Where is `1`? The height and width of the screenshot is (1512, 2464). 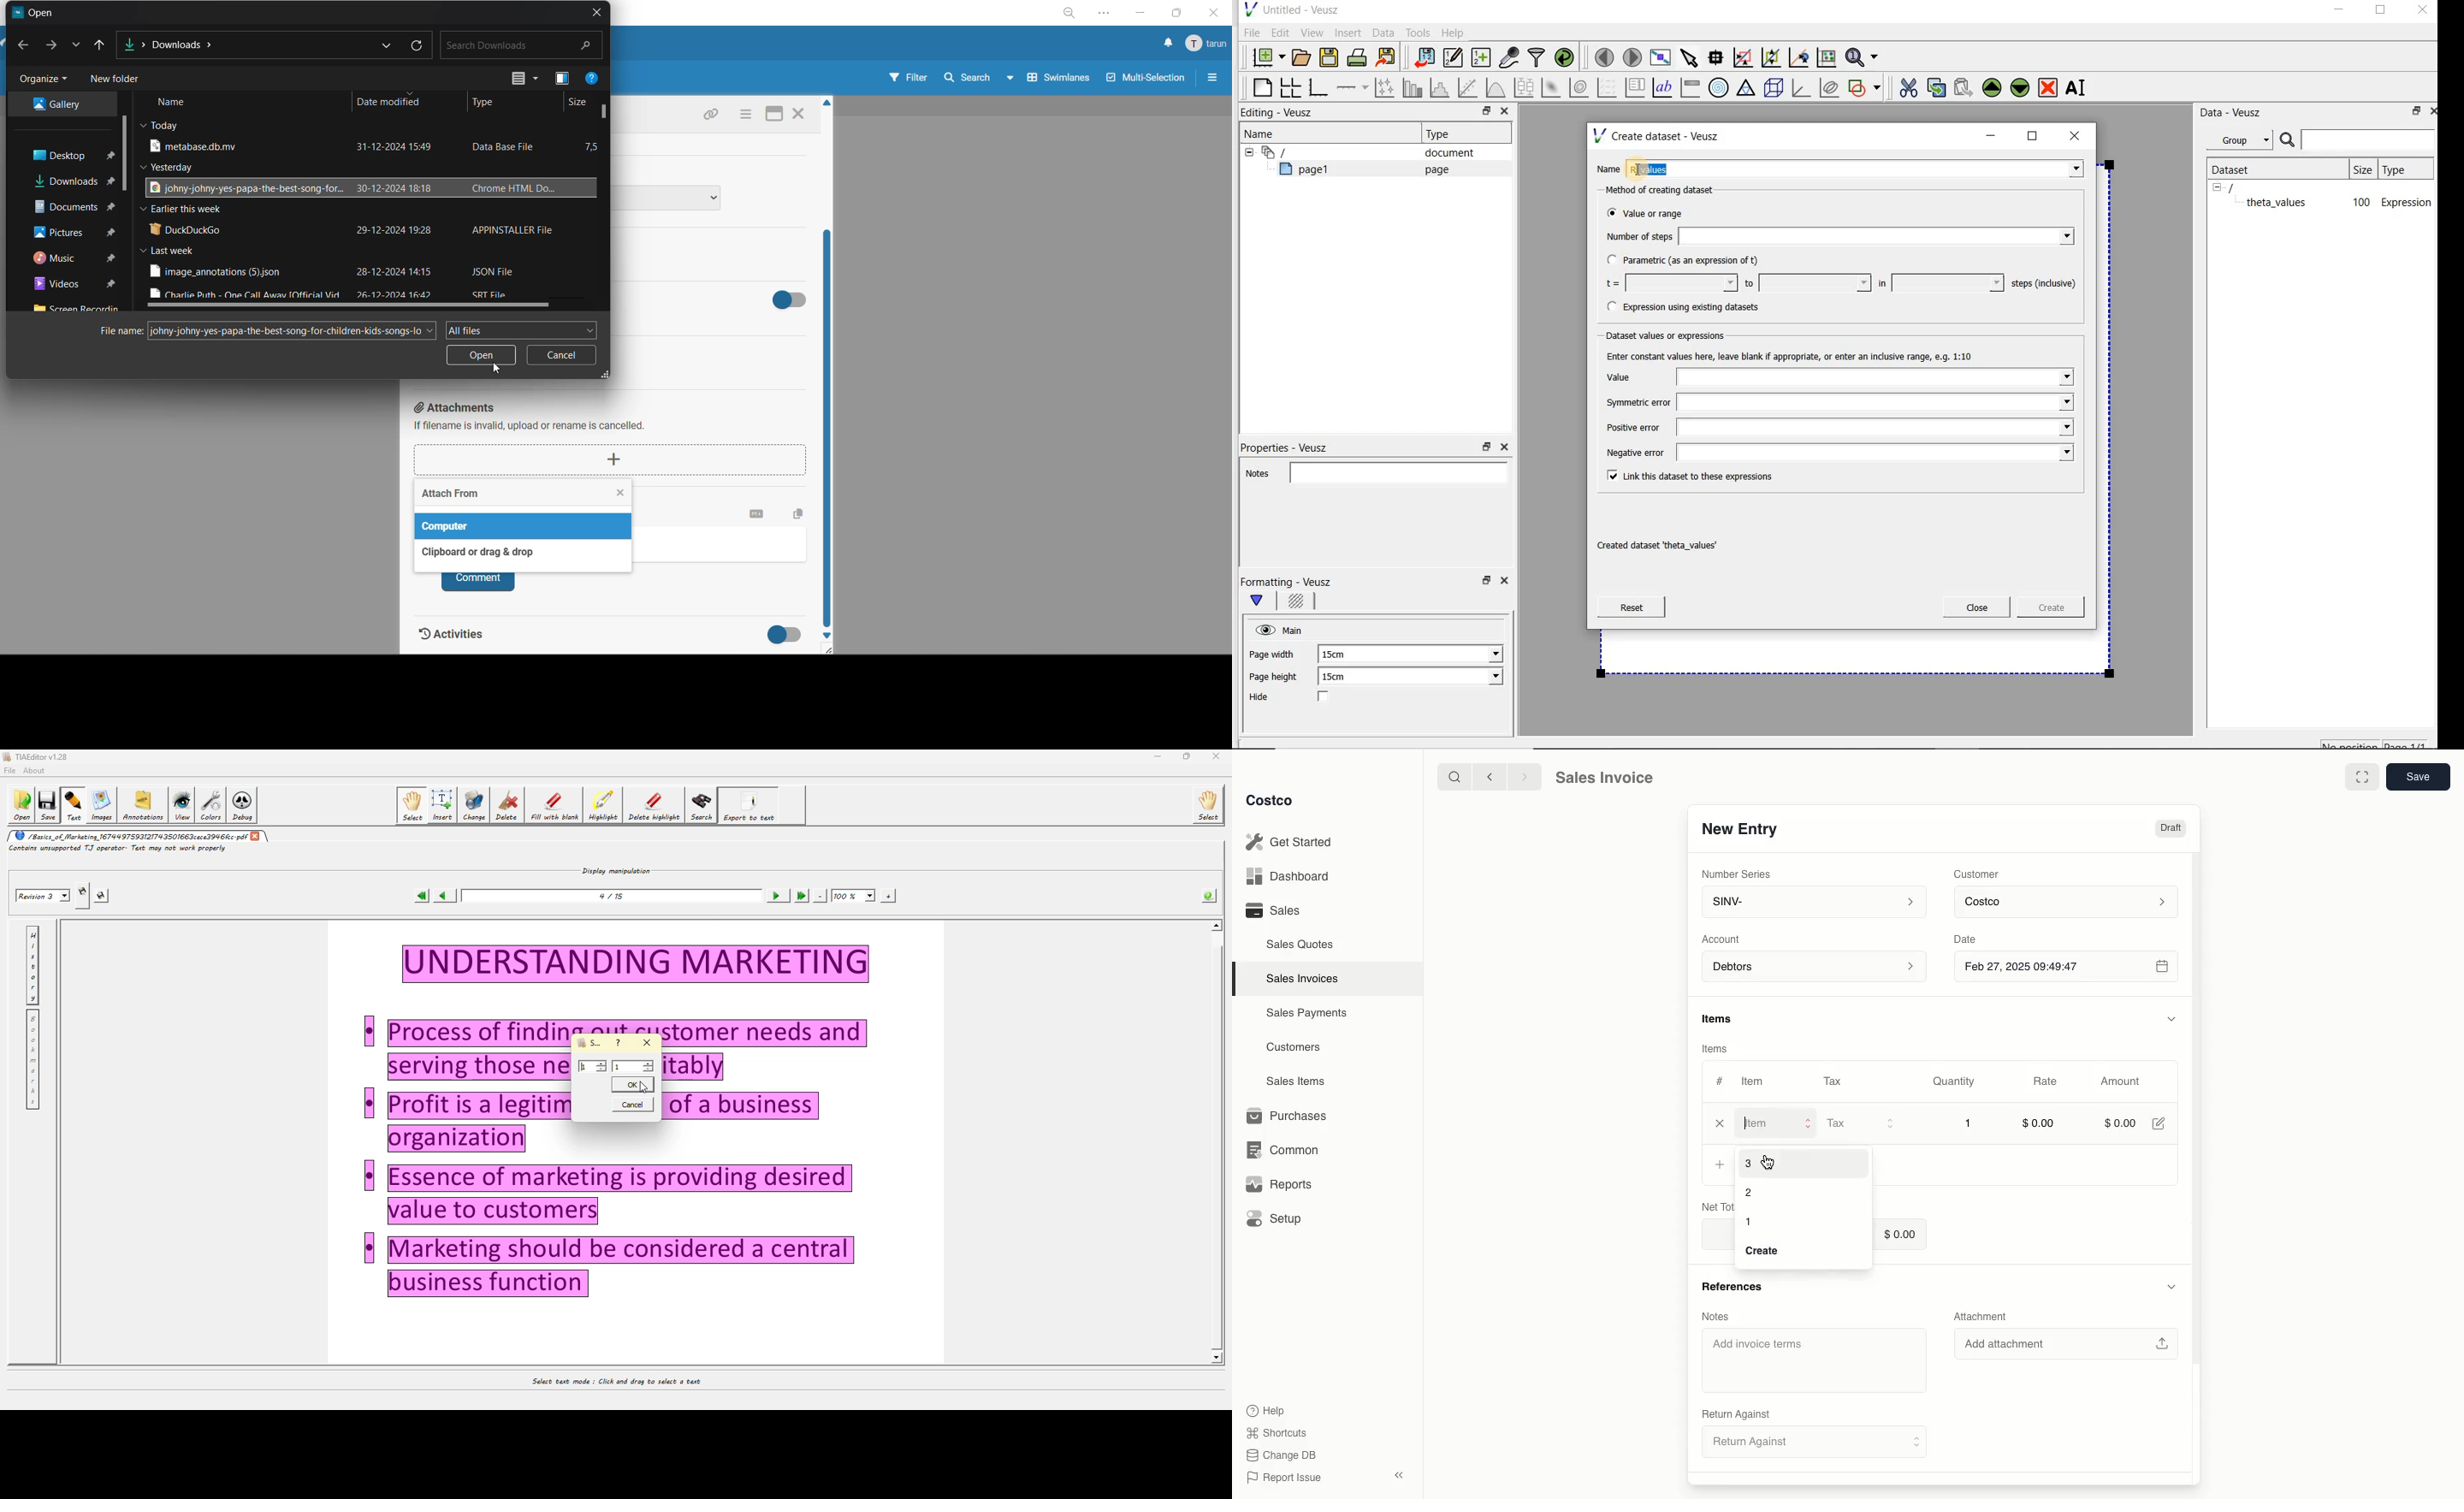 1 is located at coordinates (1969, 1124).